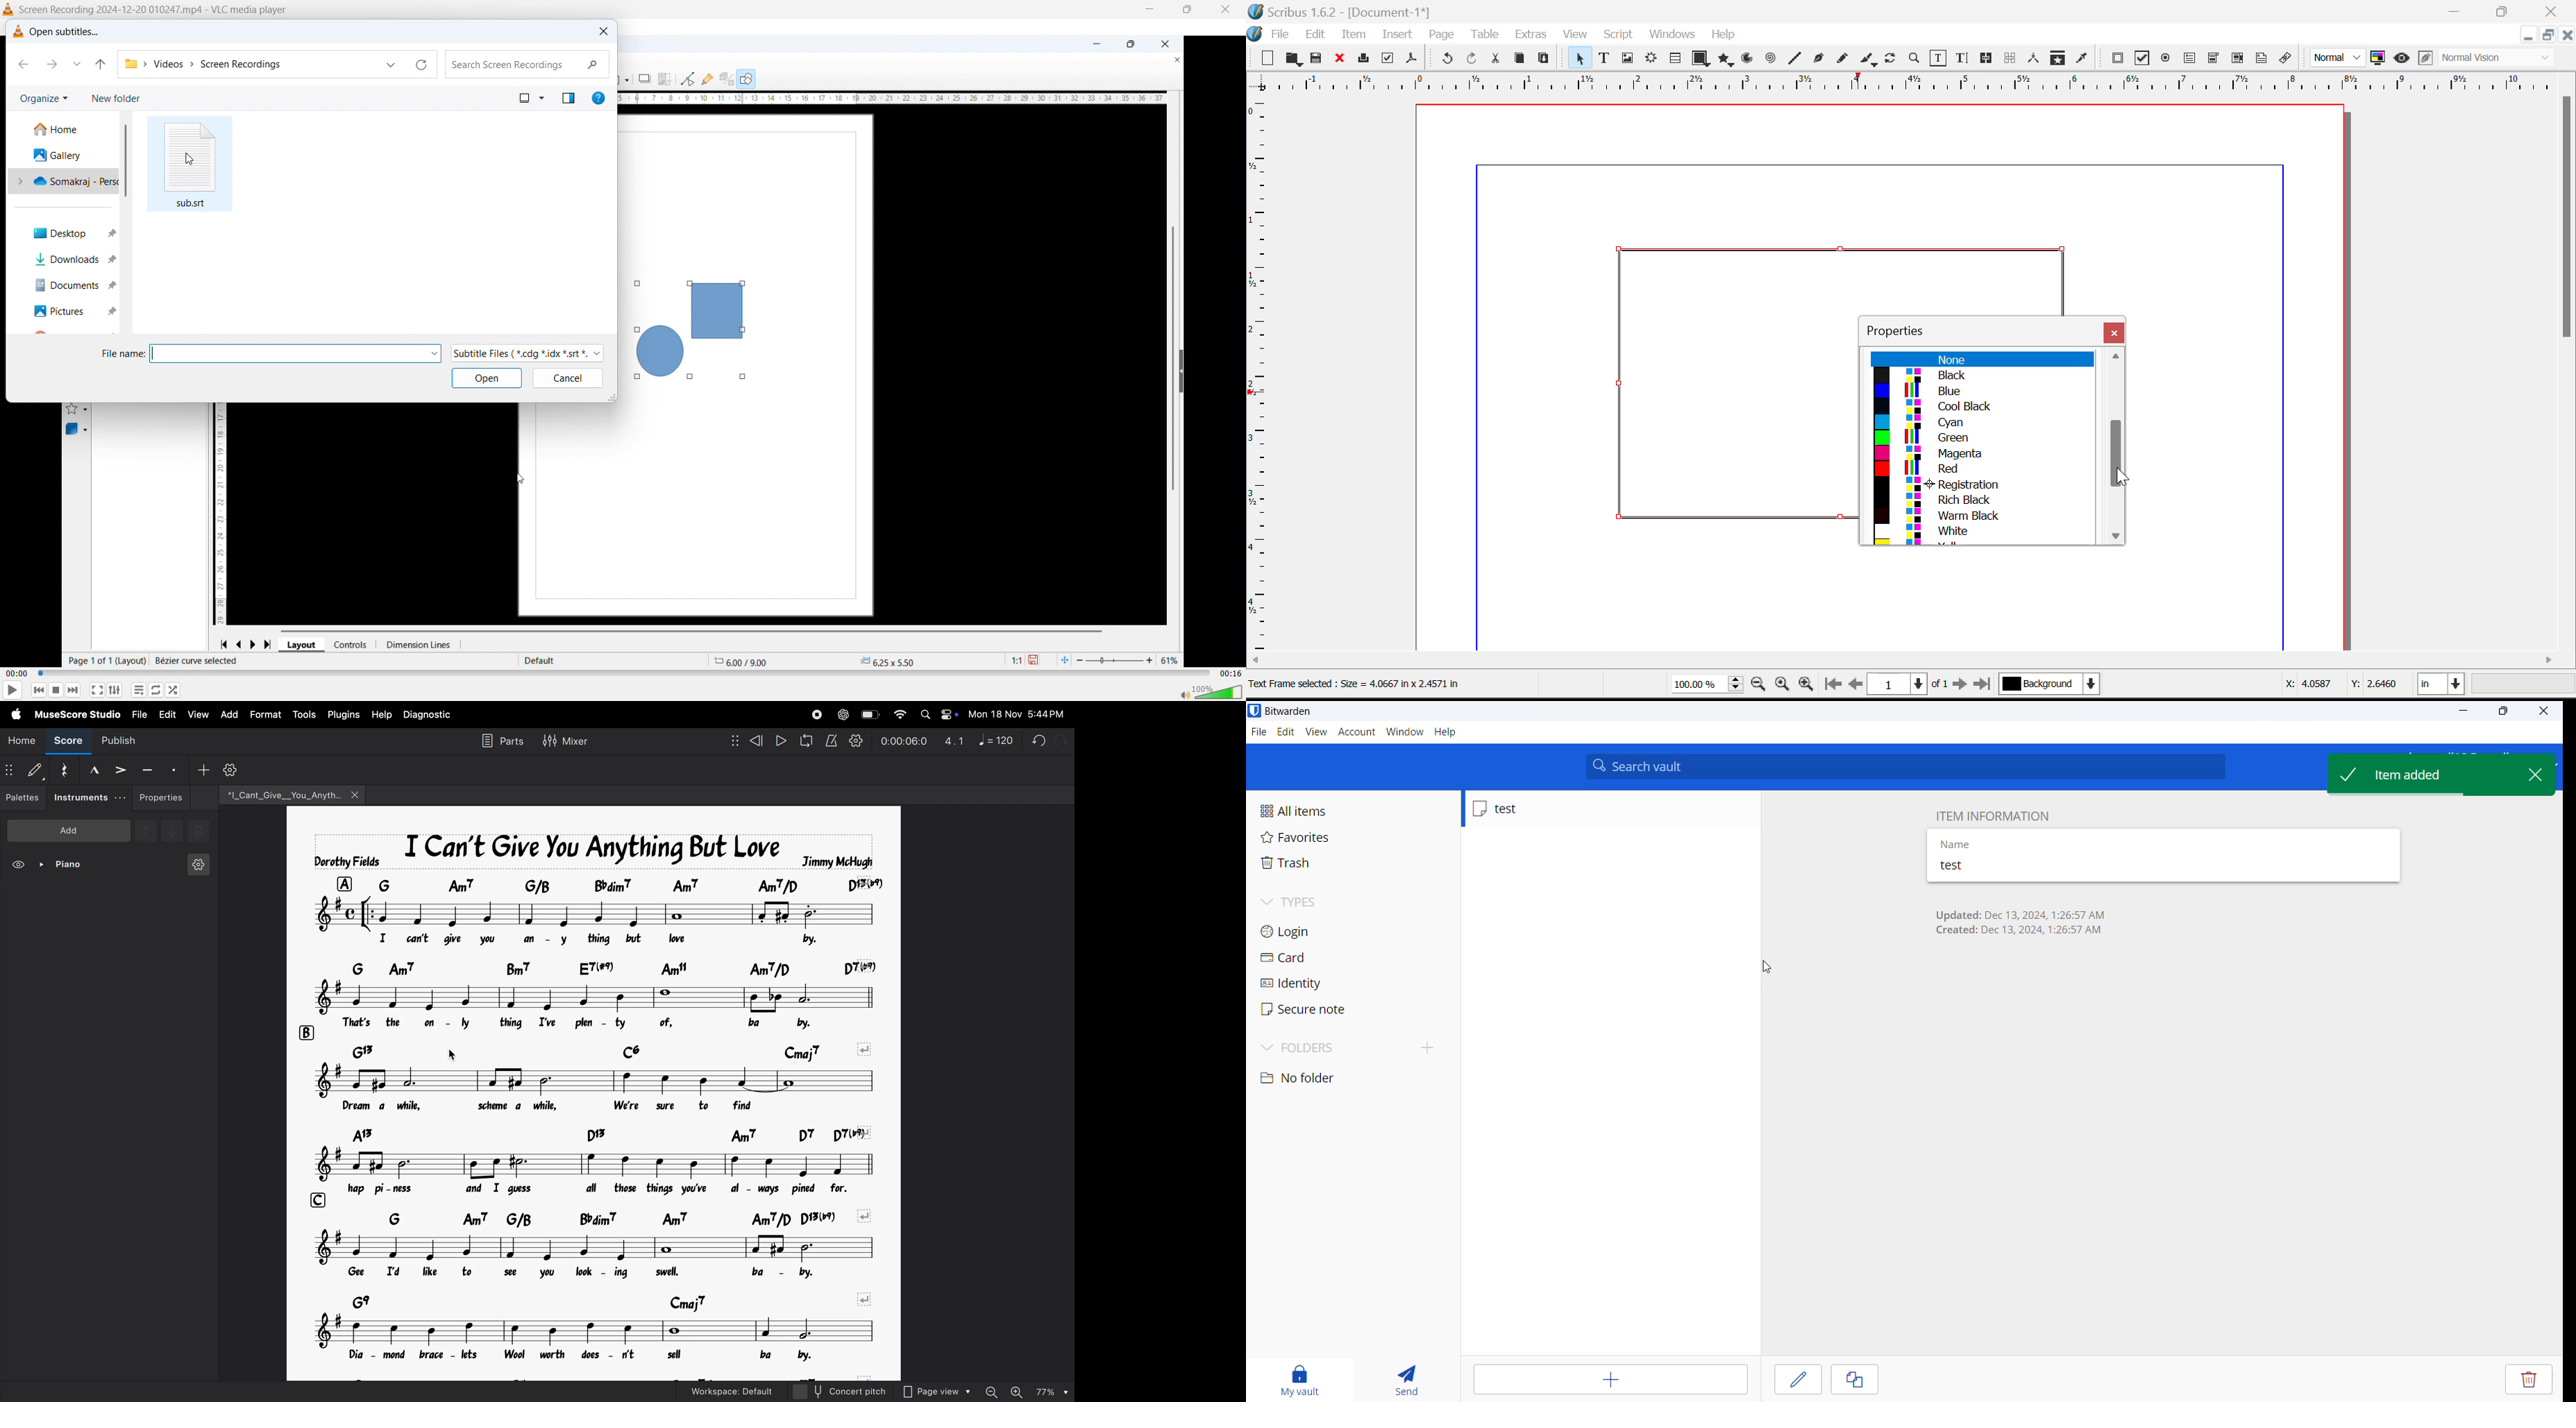  Describe the element at coordinates (167, 715) in the screenshot. I see `edit` at that location.